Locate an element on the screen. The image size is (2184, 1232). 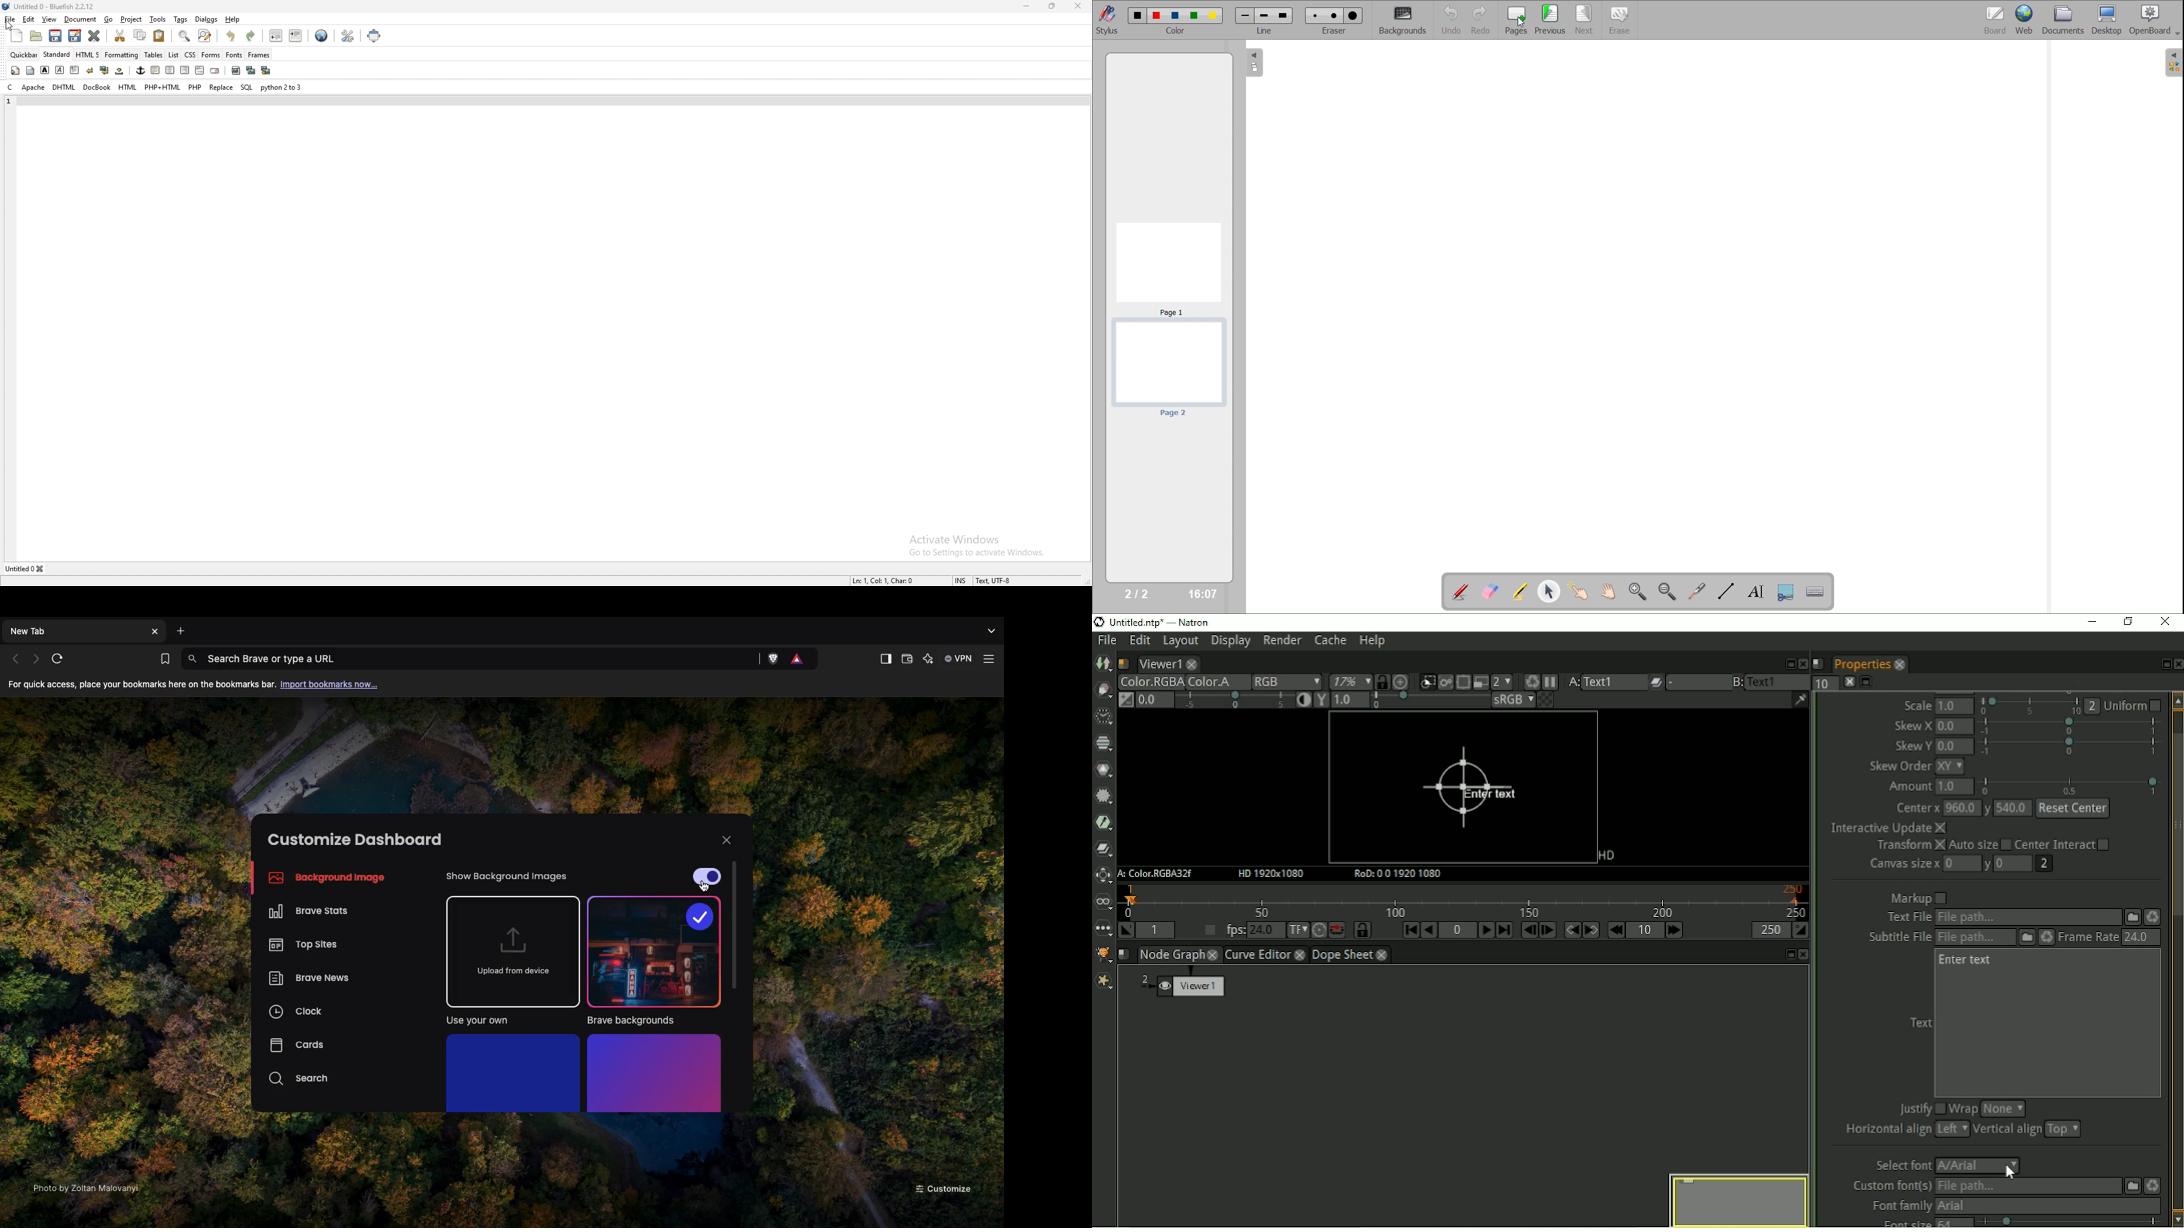
list is located at coordinates (174, 55).